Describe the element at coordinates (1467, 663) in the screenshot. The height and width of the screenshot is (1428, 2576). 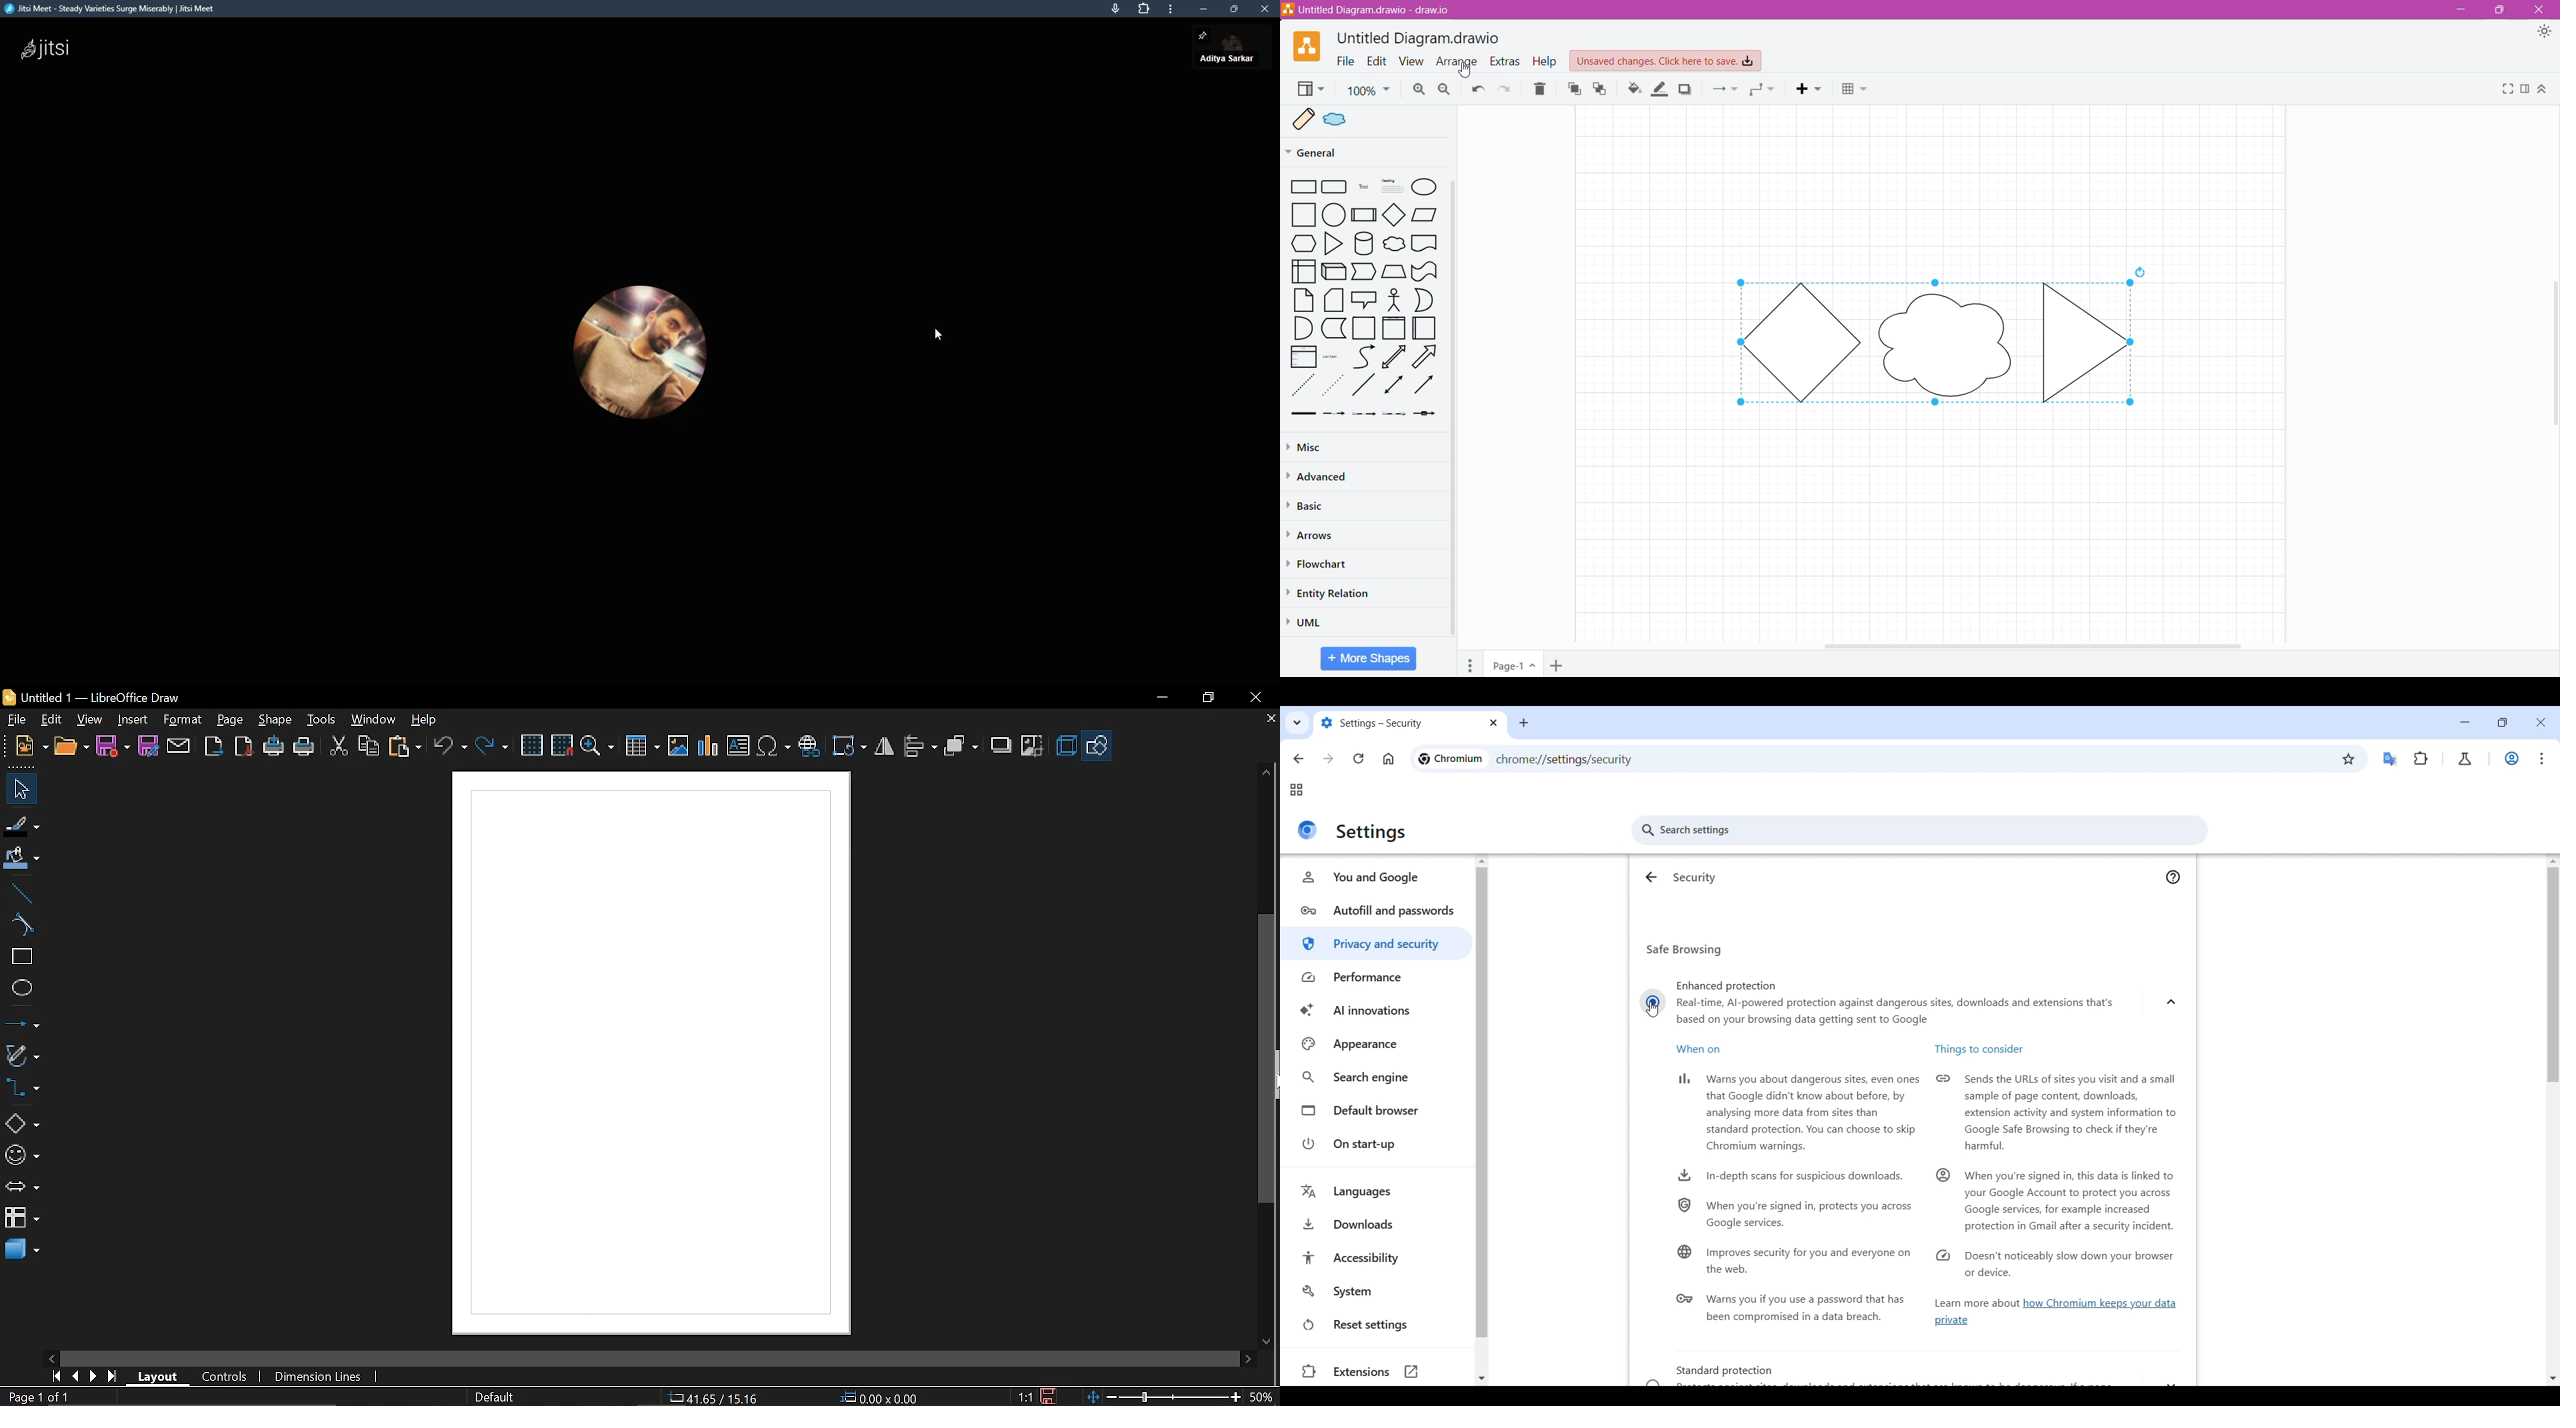
I see `Pages` at that location.